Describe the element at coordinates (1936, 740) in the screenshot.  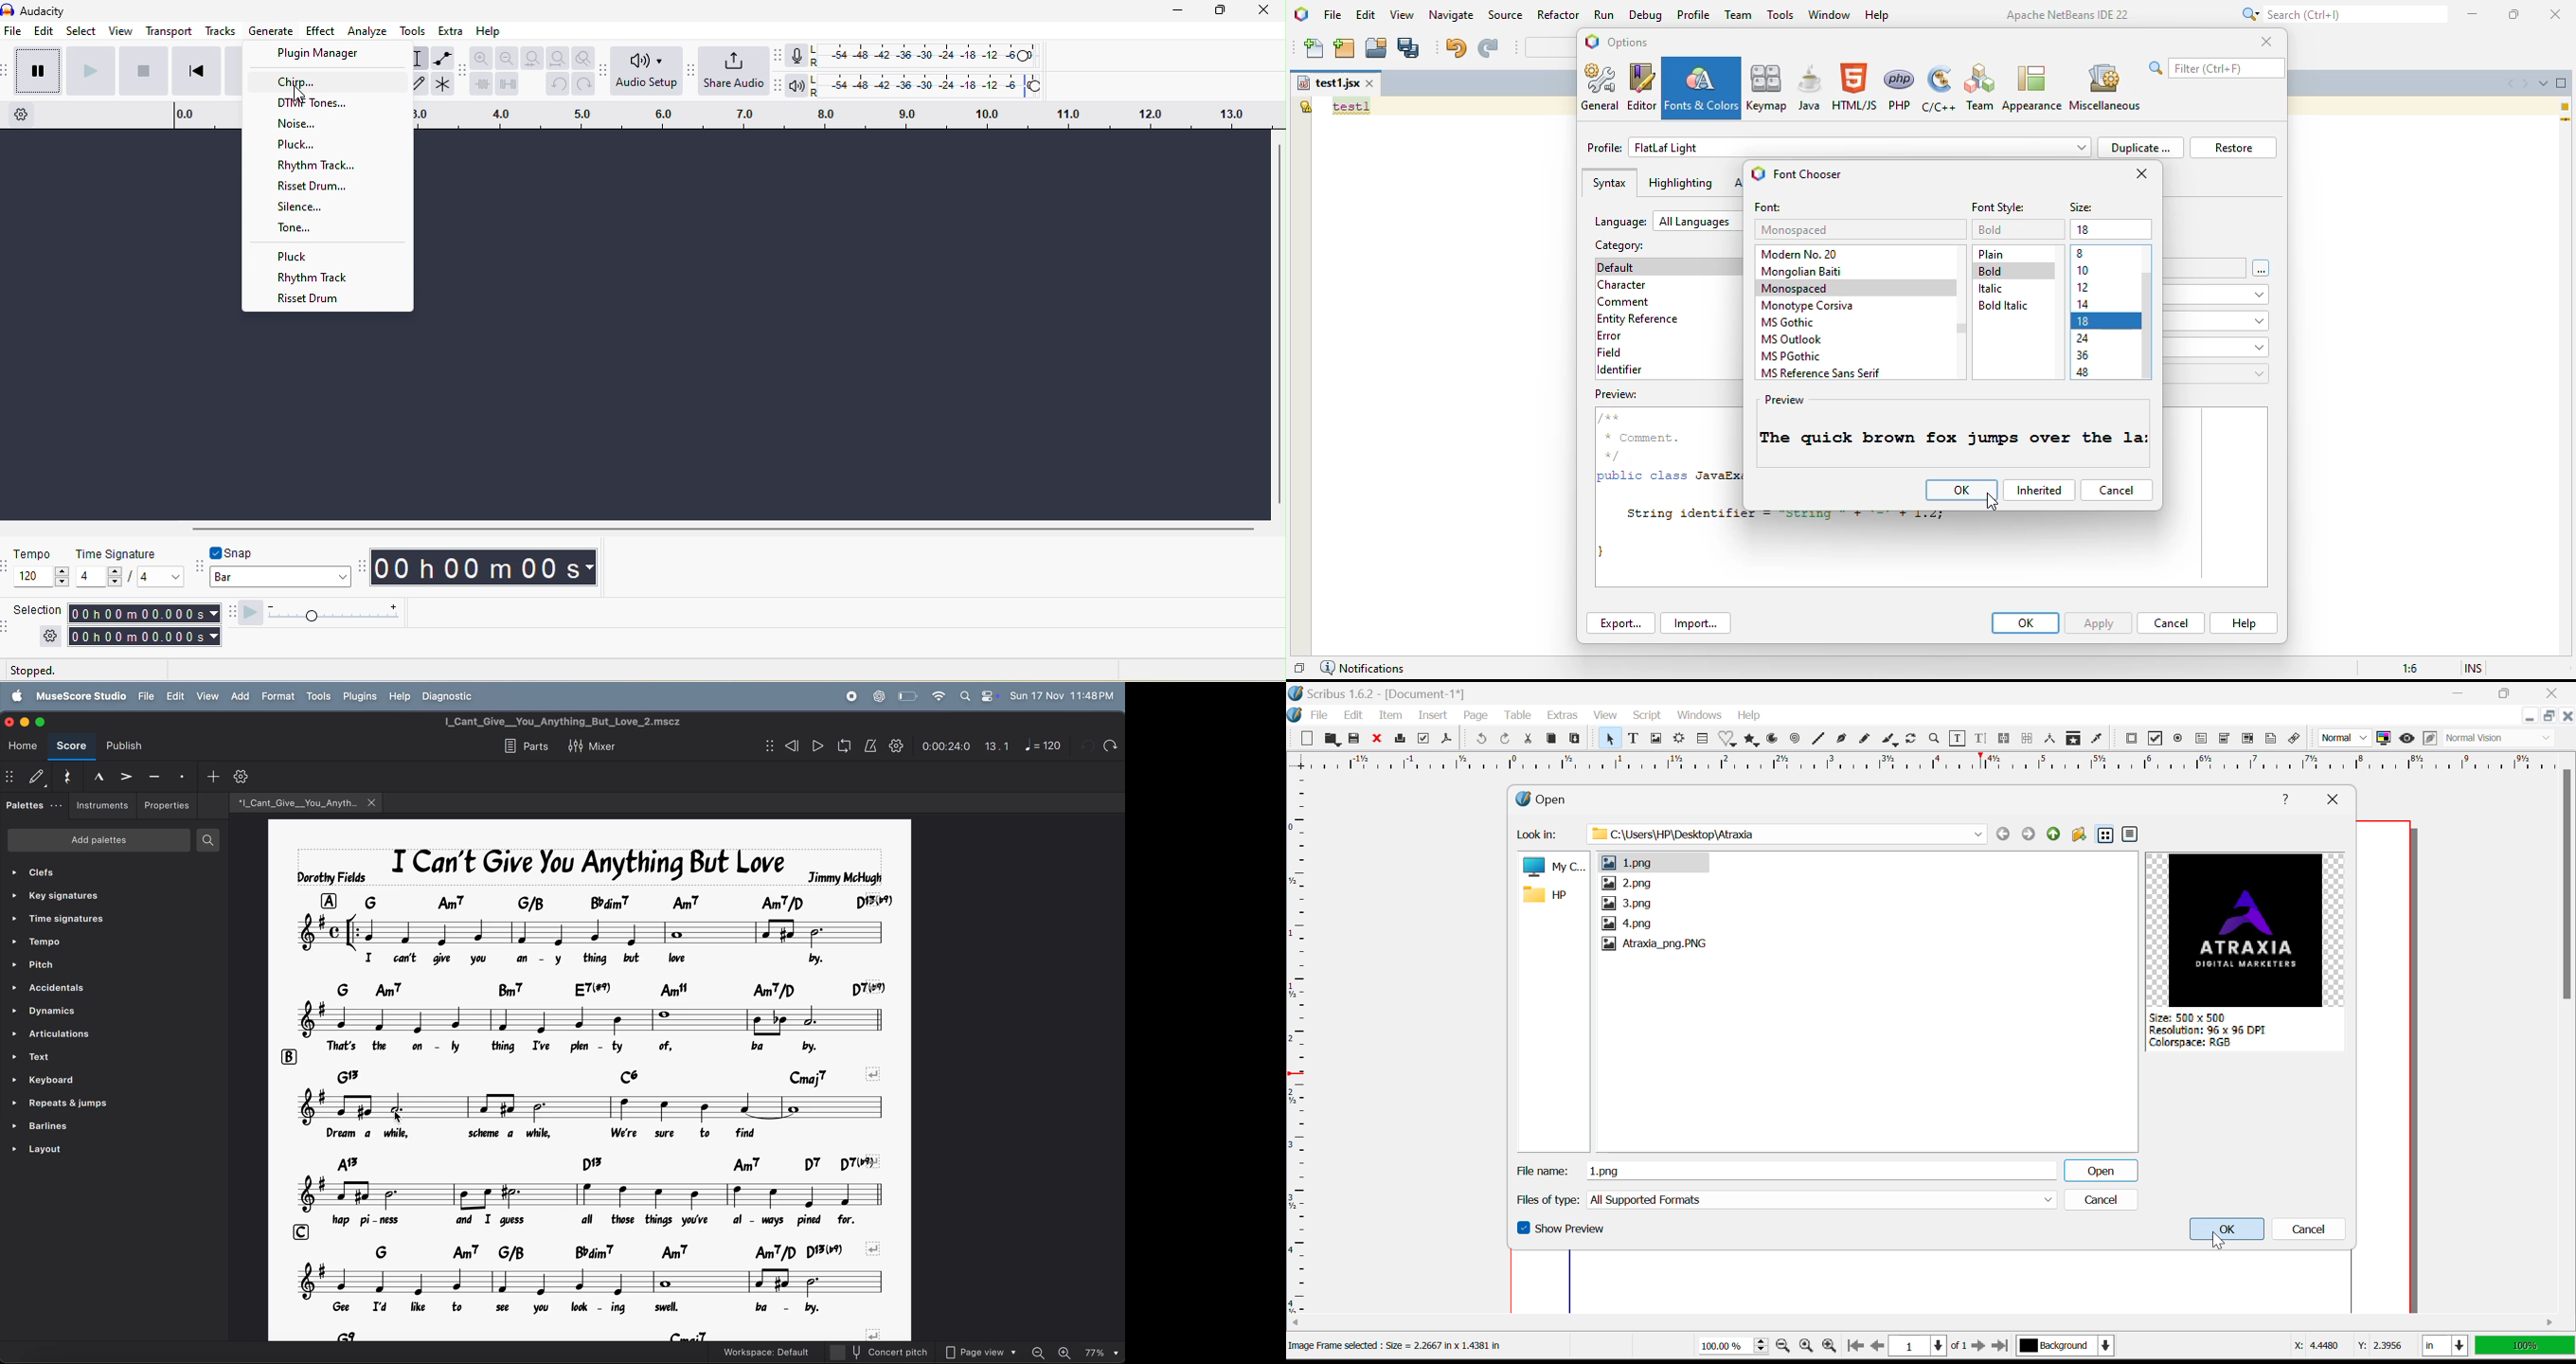
I see `Zoom` at that location.